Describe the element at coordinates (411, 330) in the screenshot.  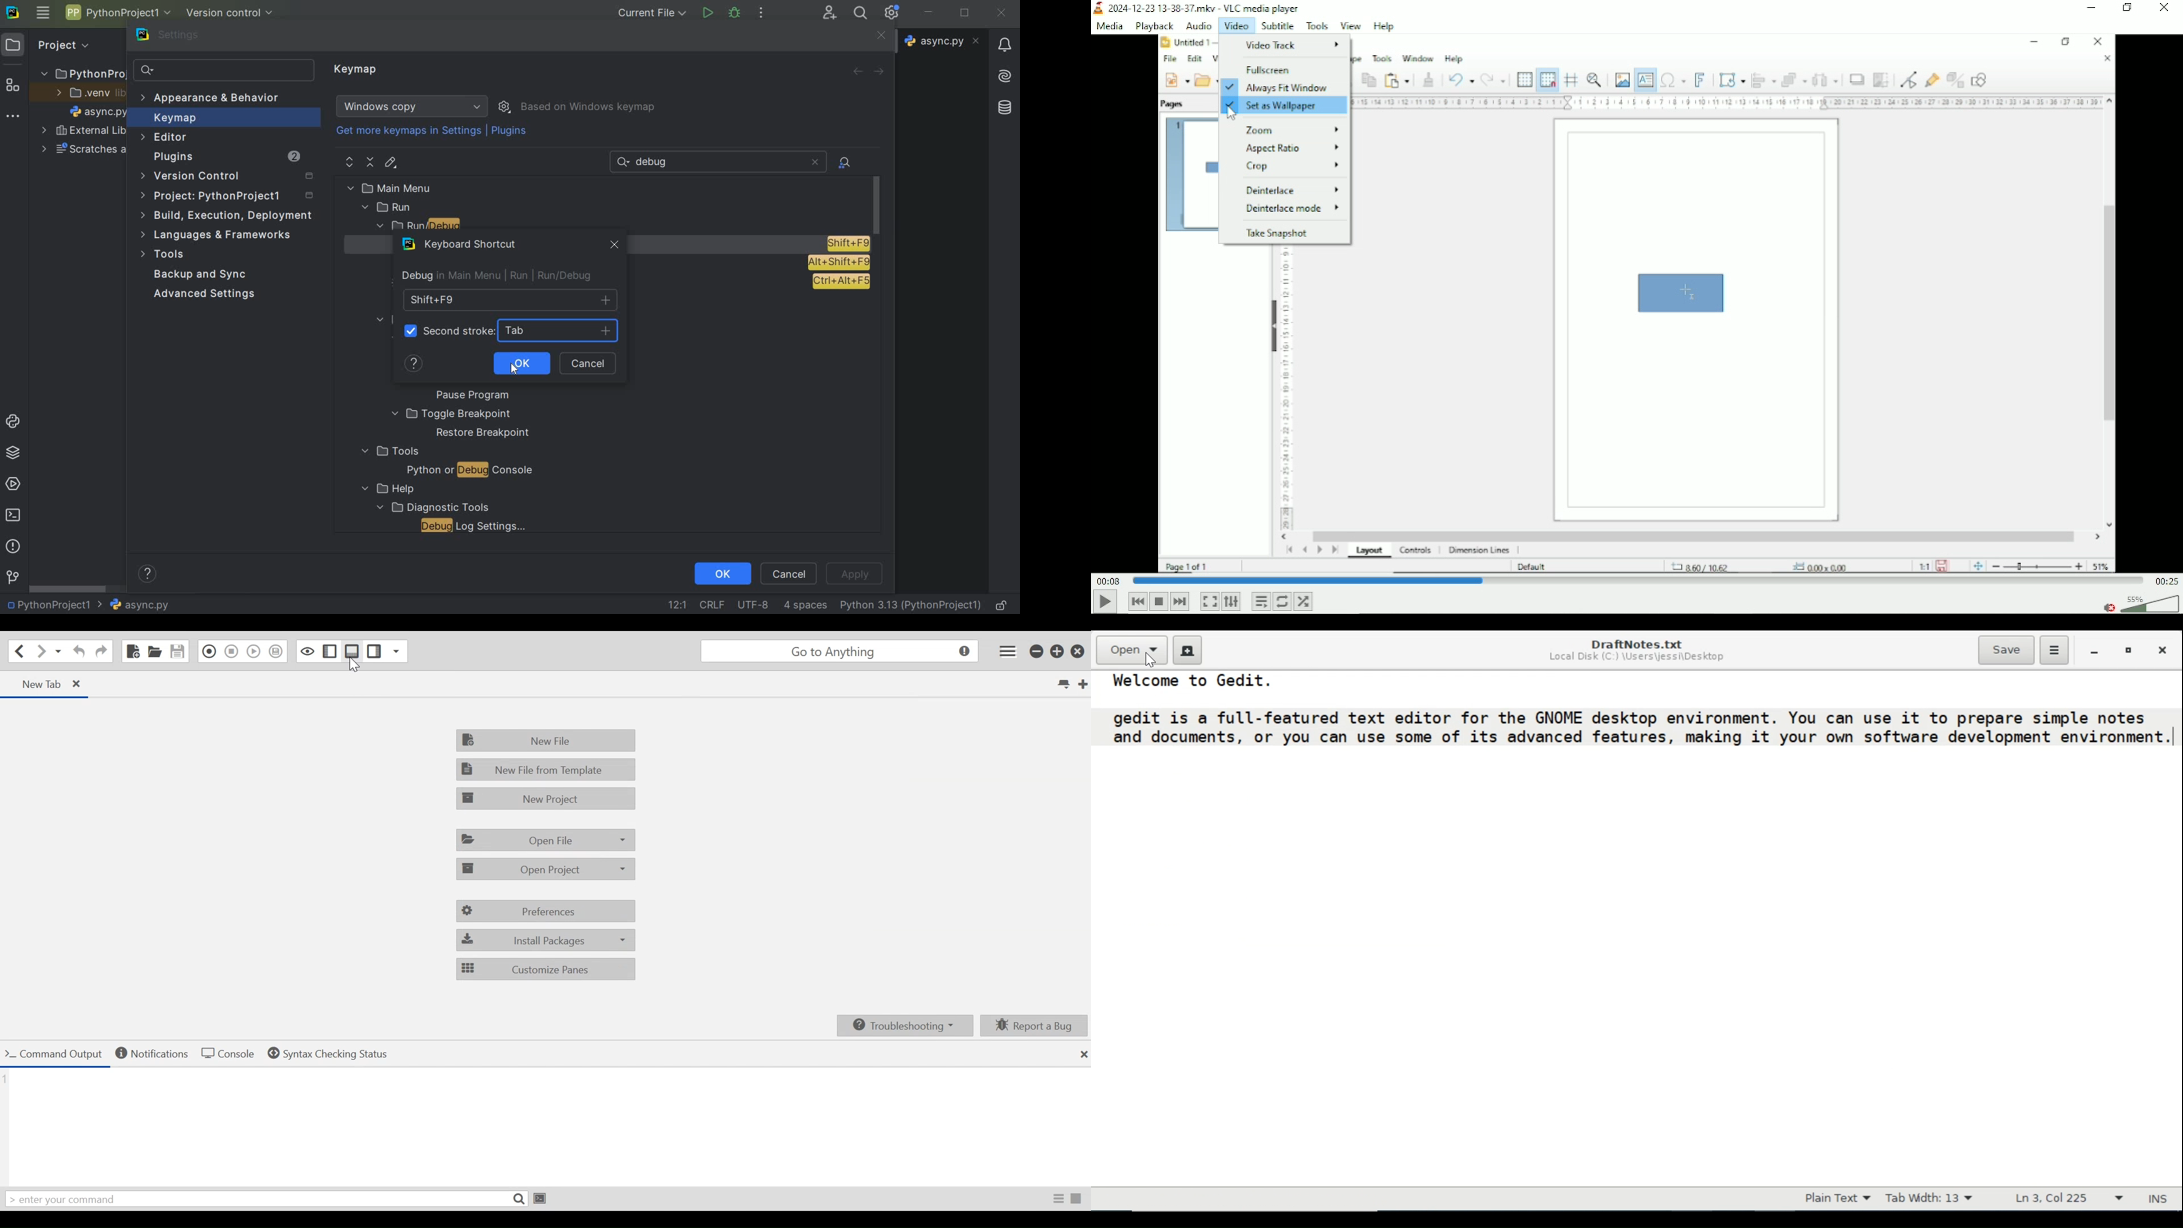
I see `checkbox` at that location.